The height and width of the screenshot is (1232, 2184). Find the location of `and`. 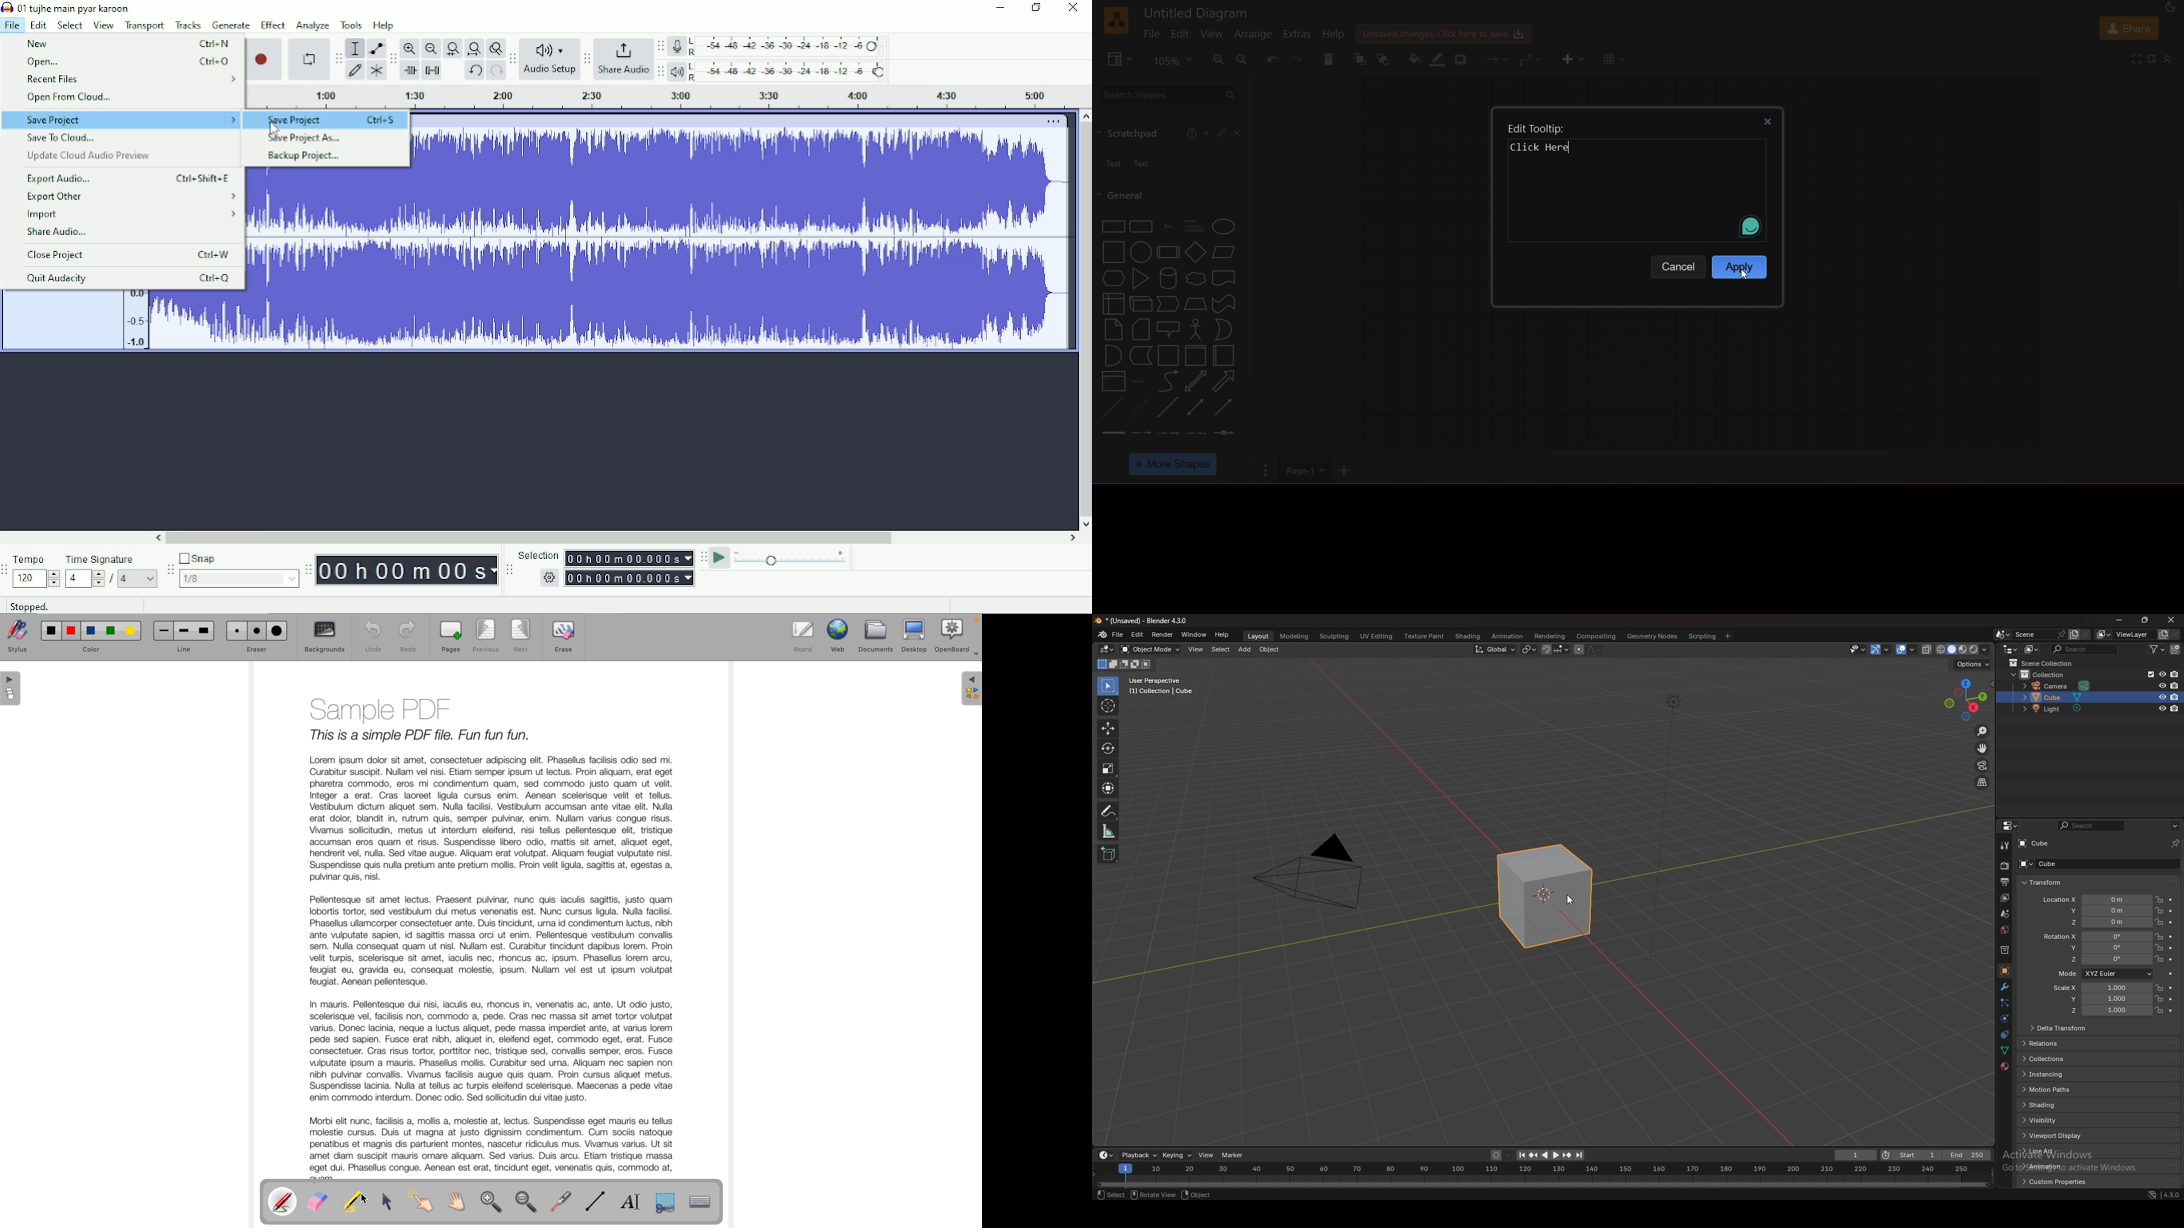

and is located at coordinates (1111, 355).